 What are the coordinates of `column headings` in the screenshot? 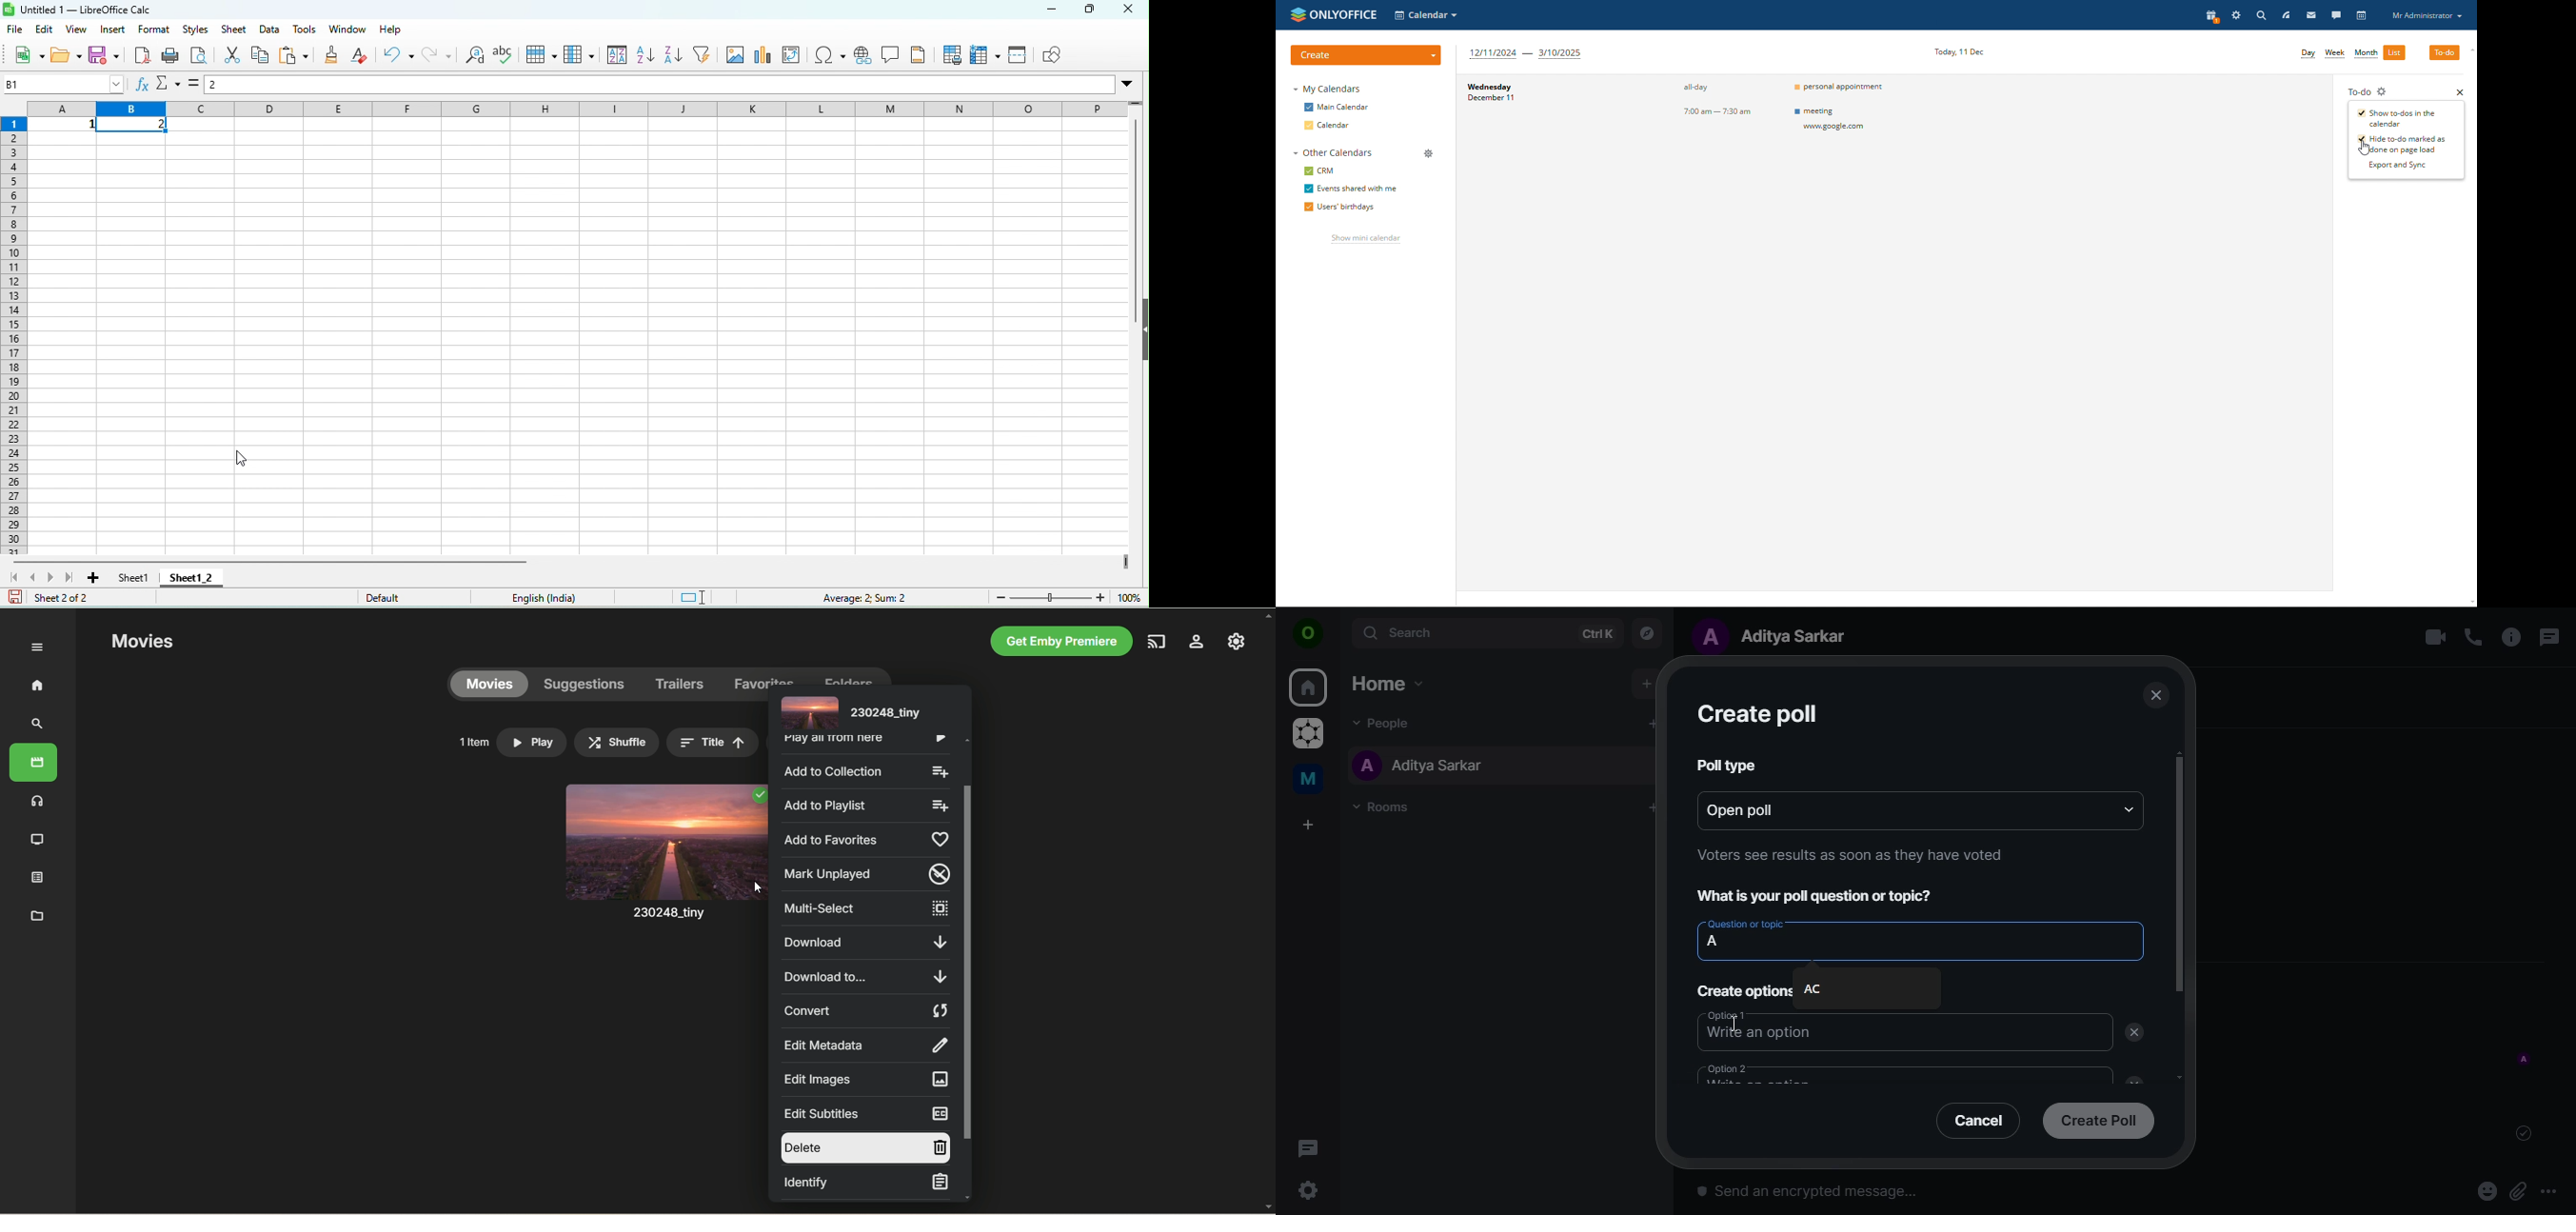 It's located at (576, 108).